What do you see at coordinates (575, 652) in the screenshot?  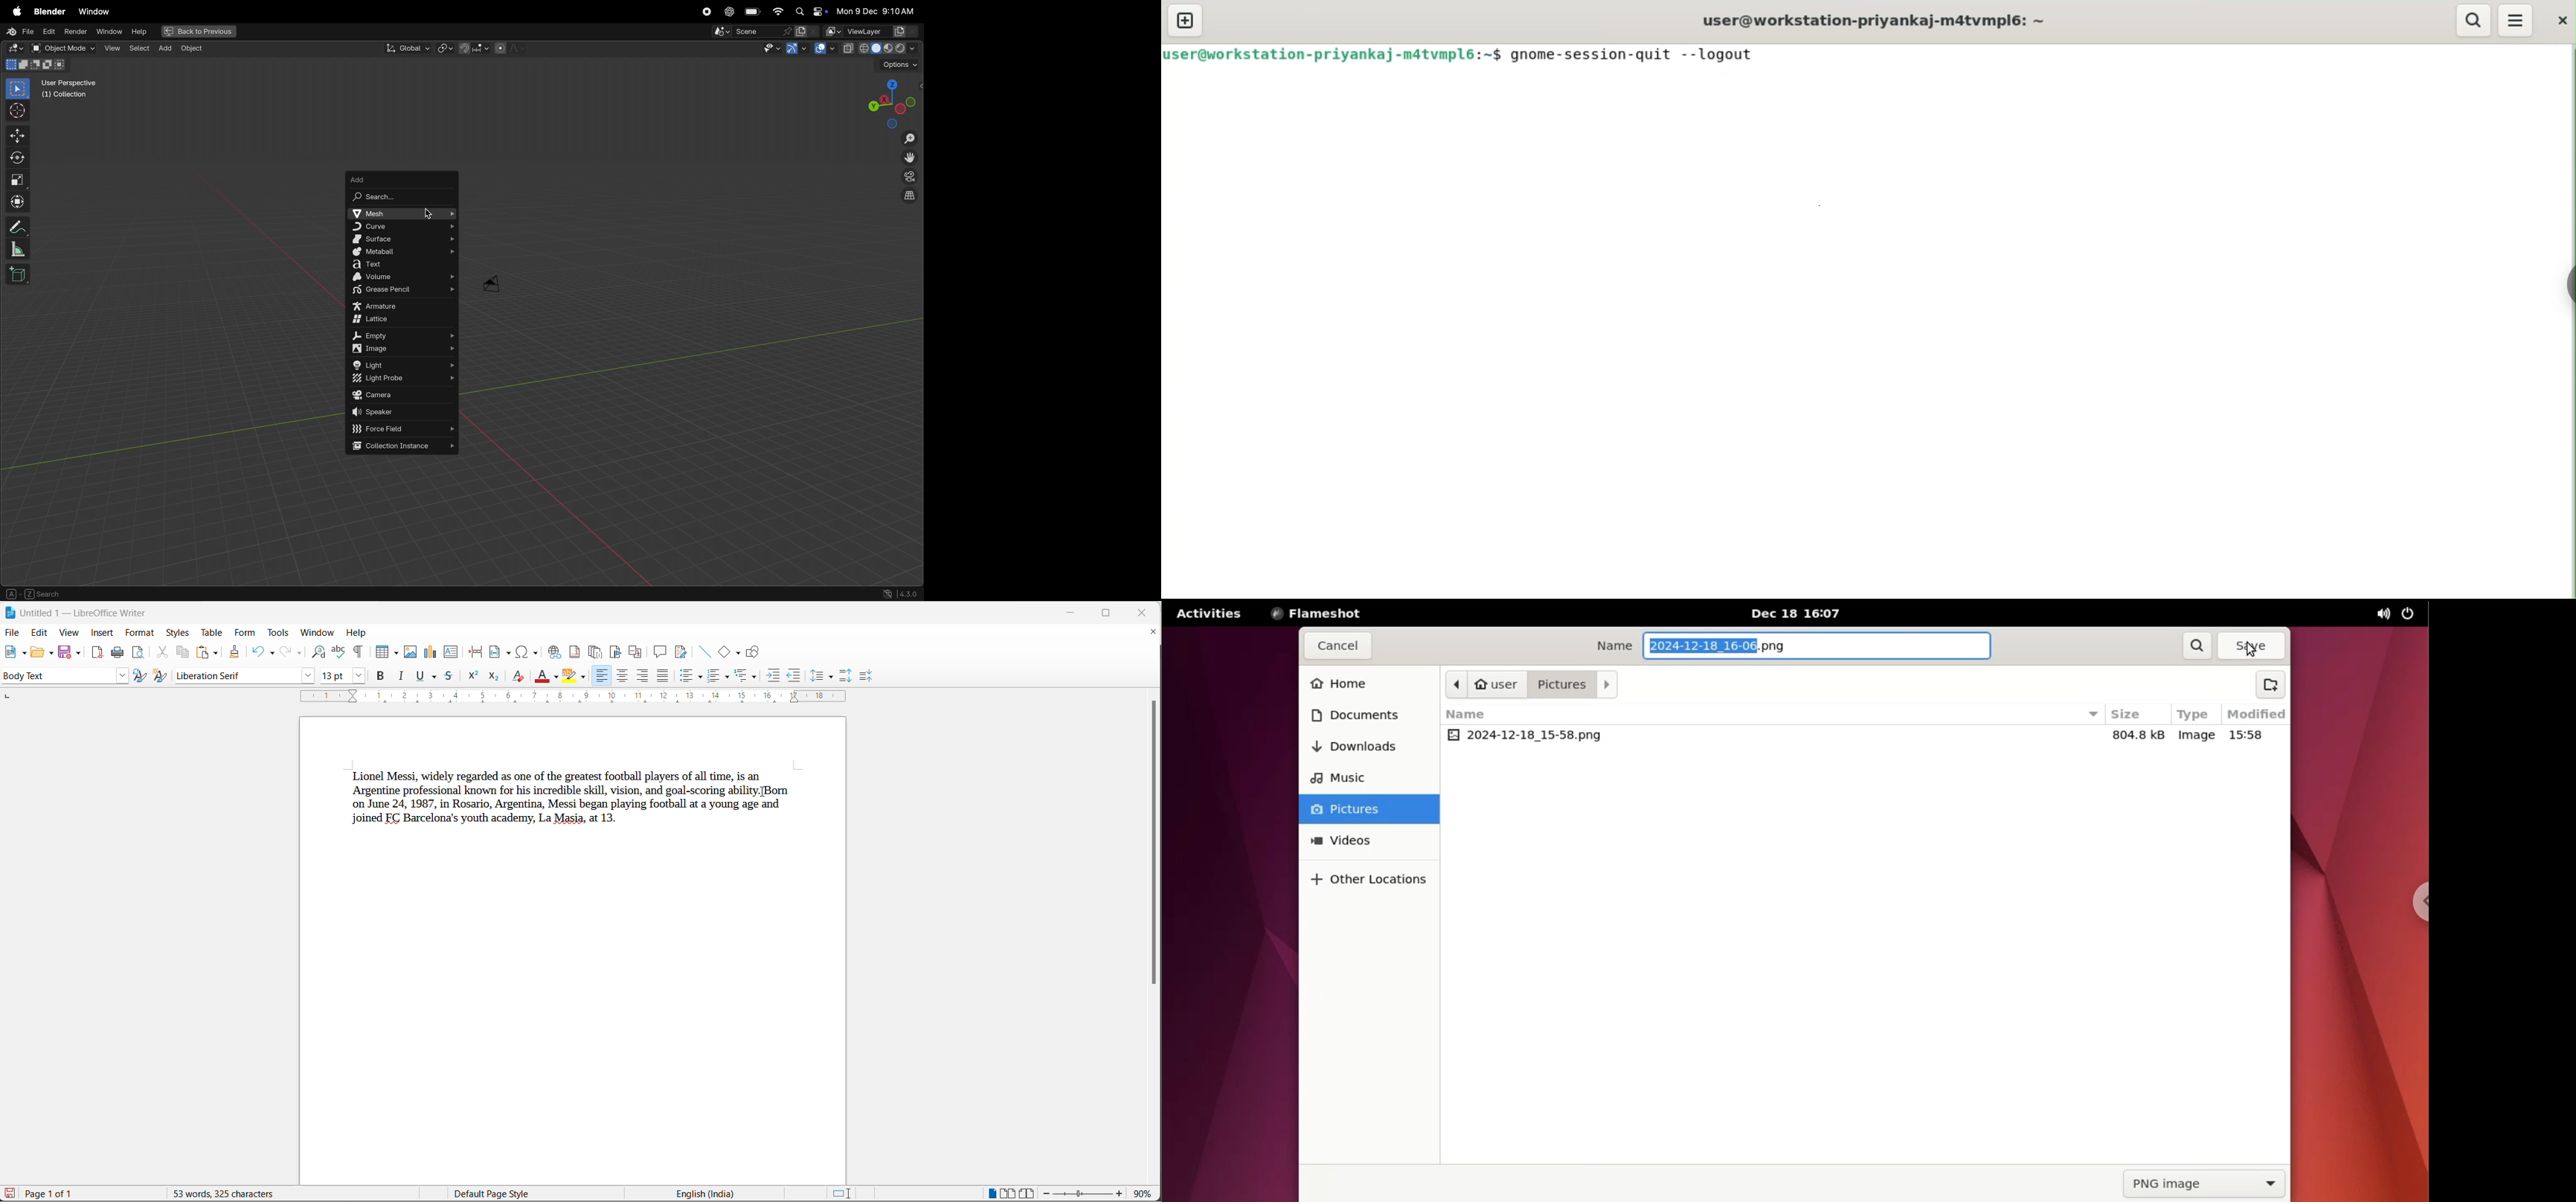 I see `insert footnote` at bounding box center [575, 652].